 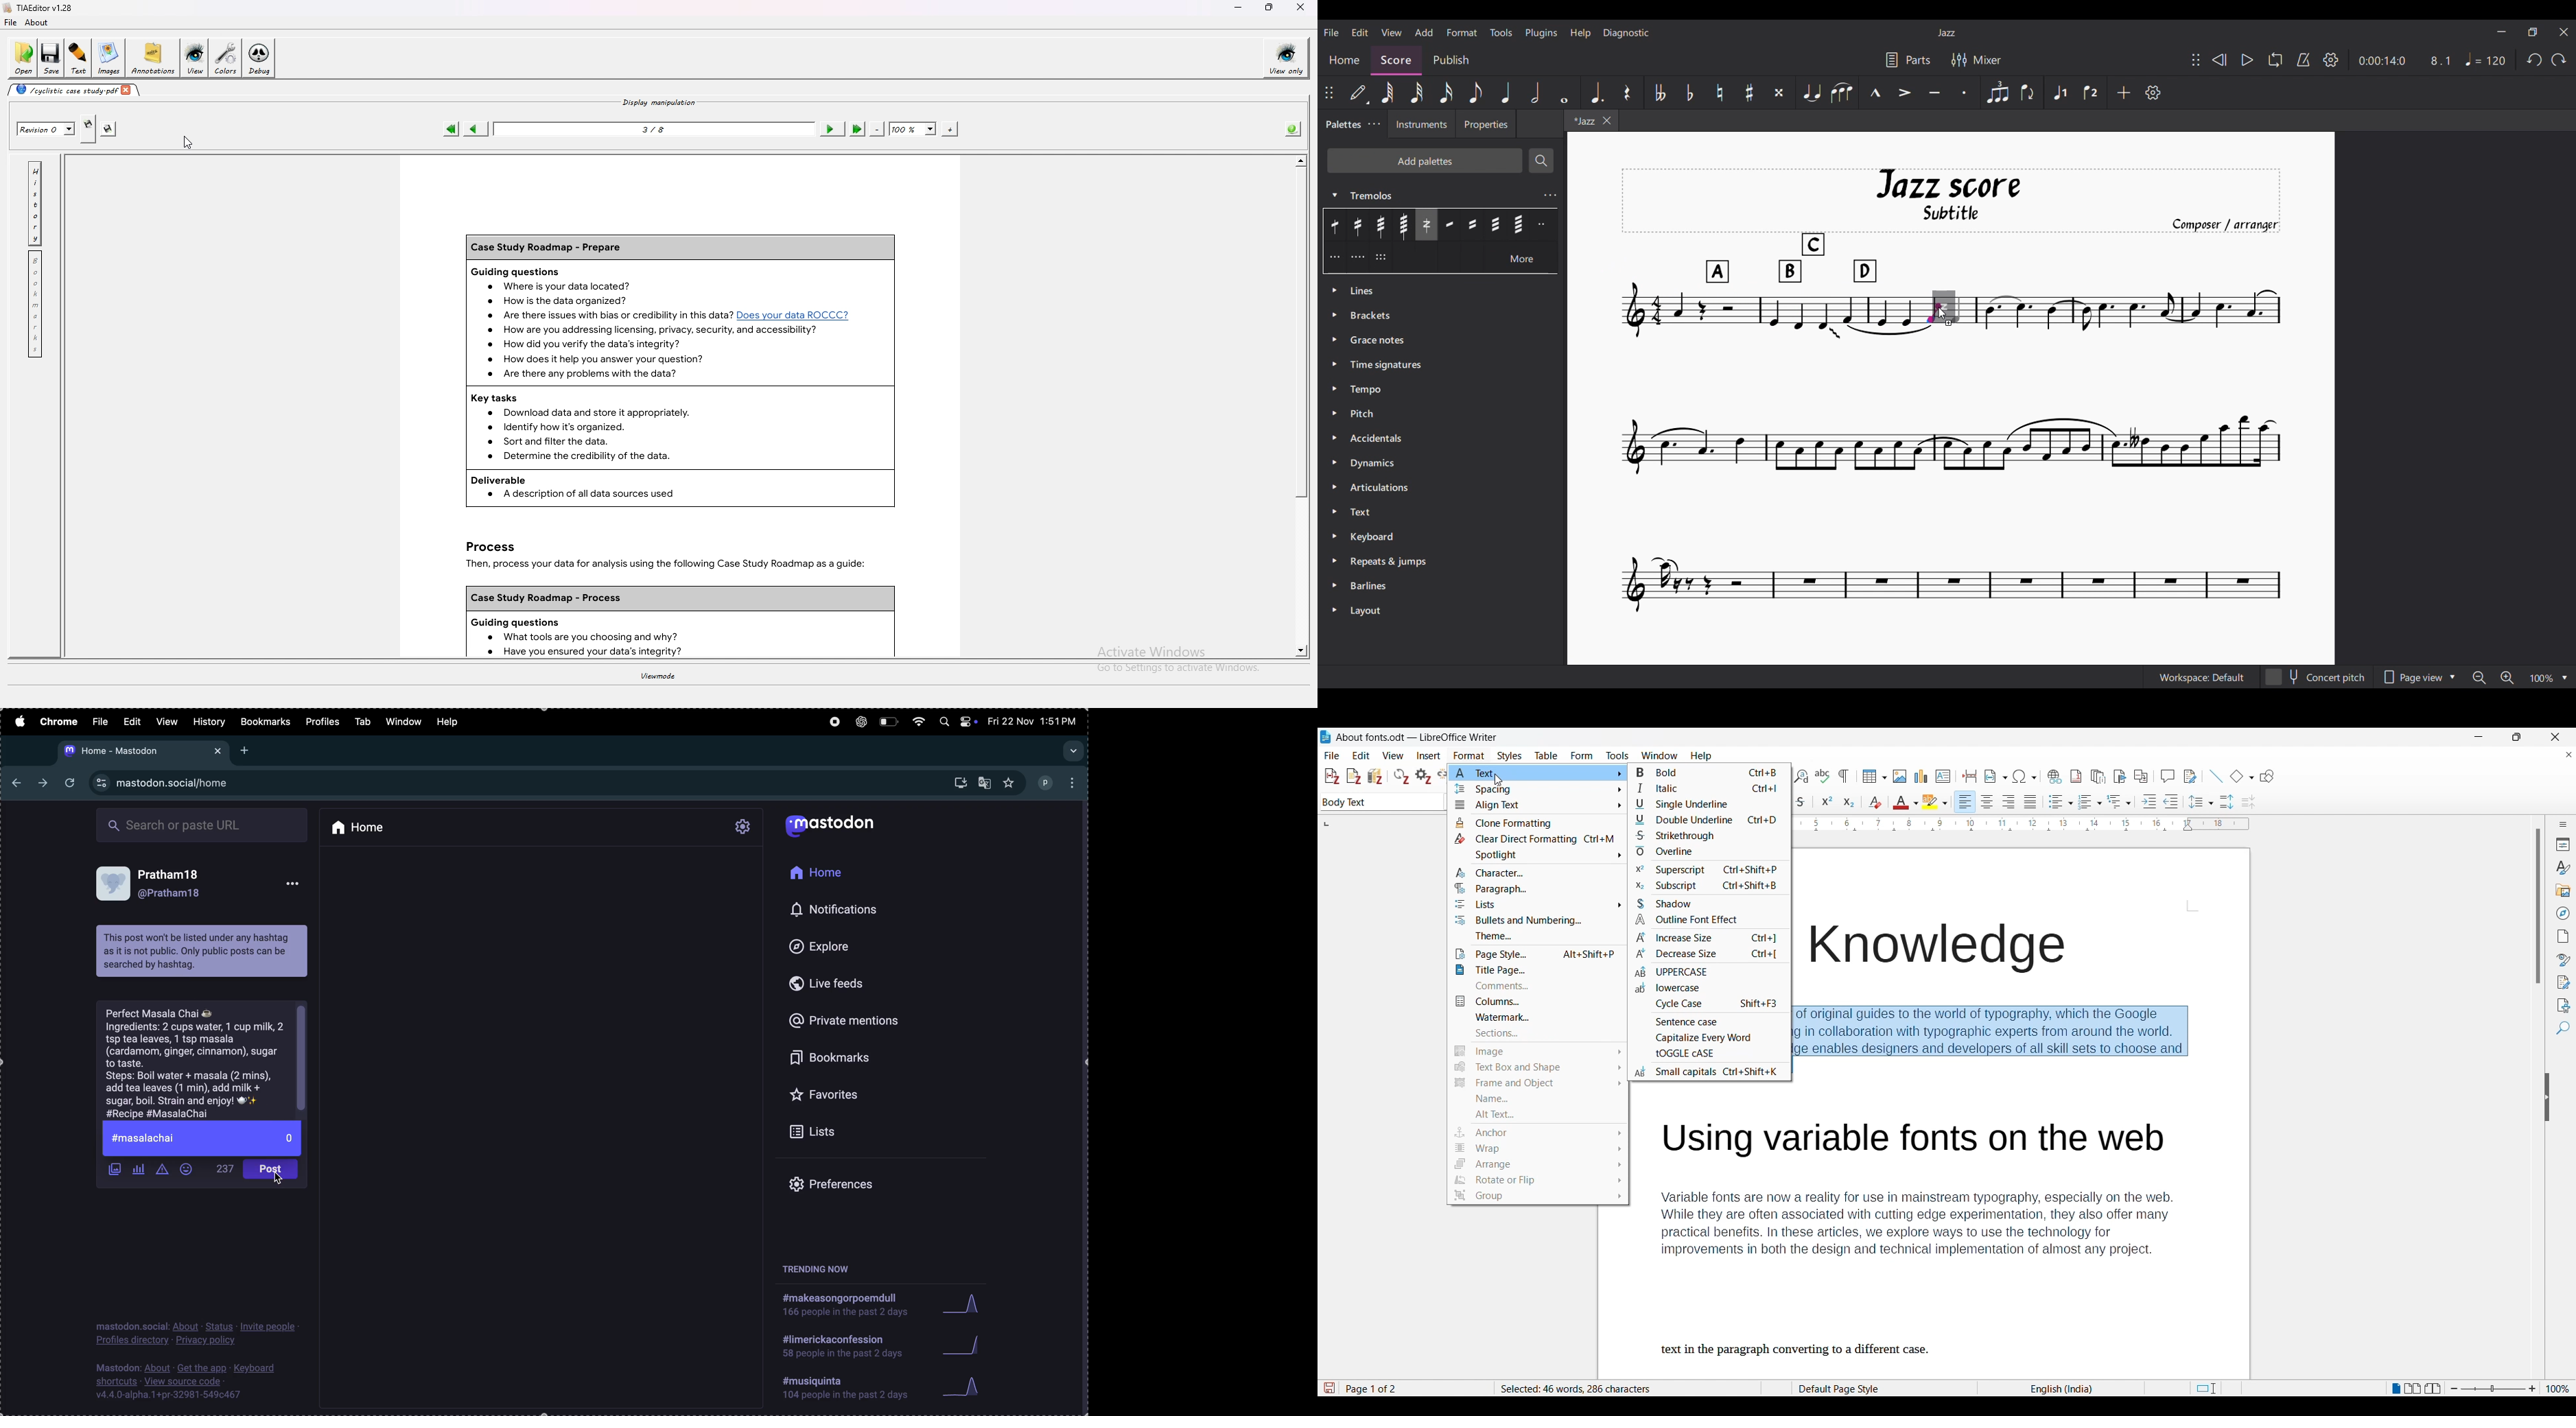 What do you see at coordinates (2564, 983) in the screenshot?
I see `Manage changes` at bounding box center [2564, 983].